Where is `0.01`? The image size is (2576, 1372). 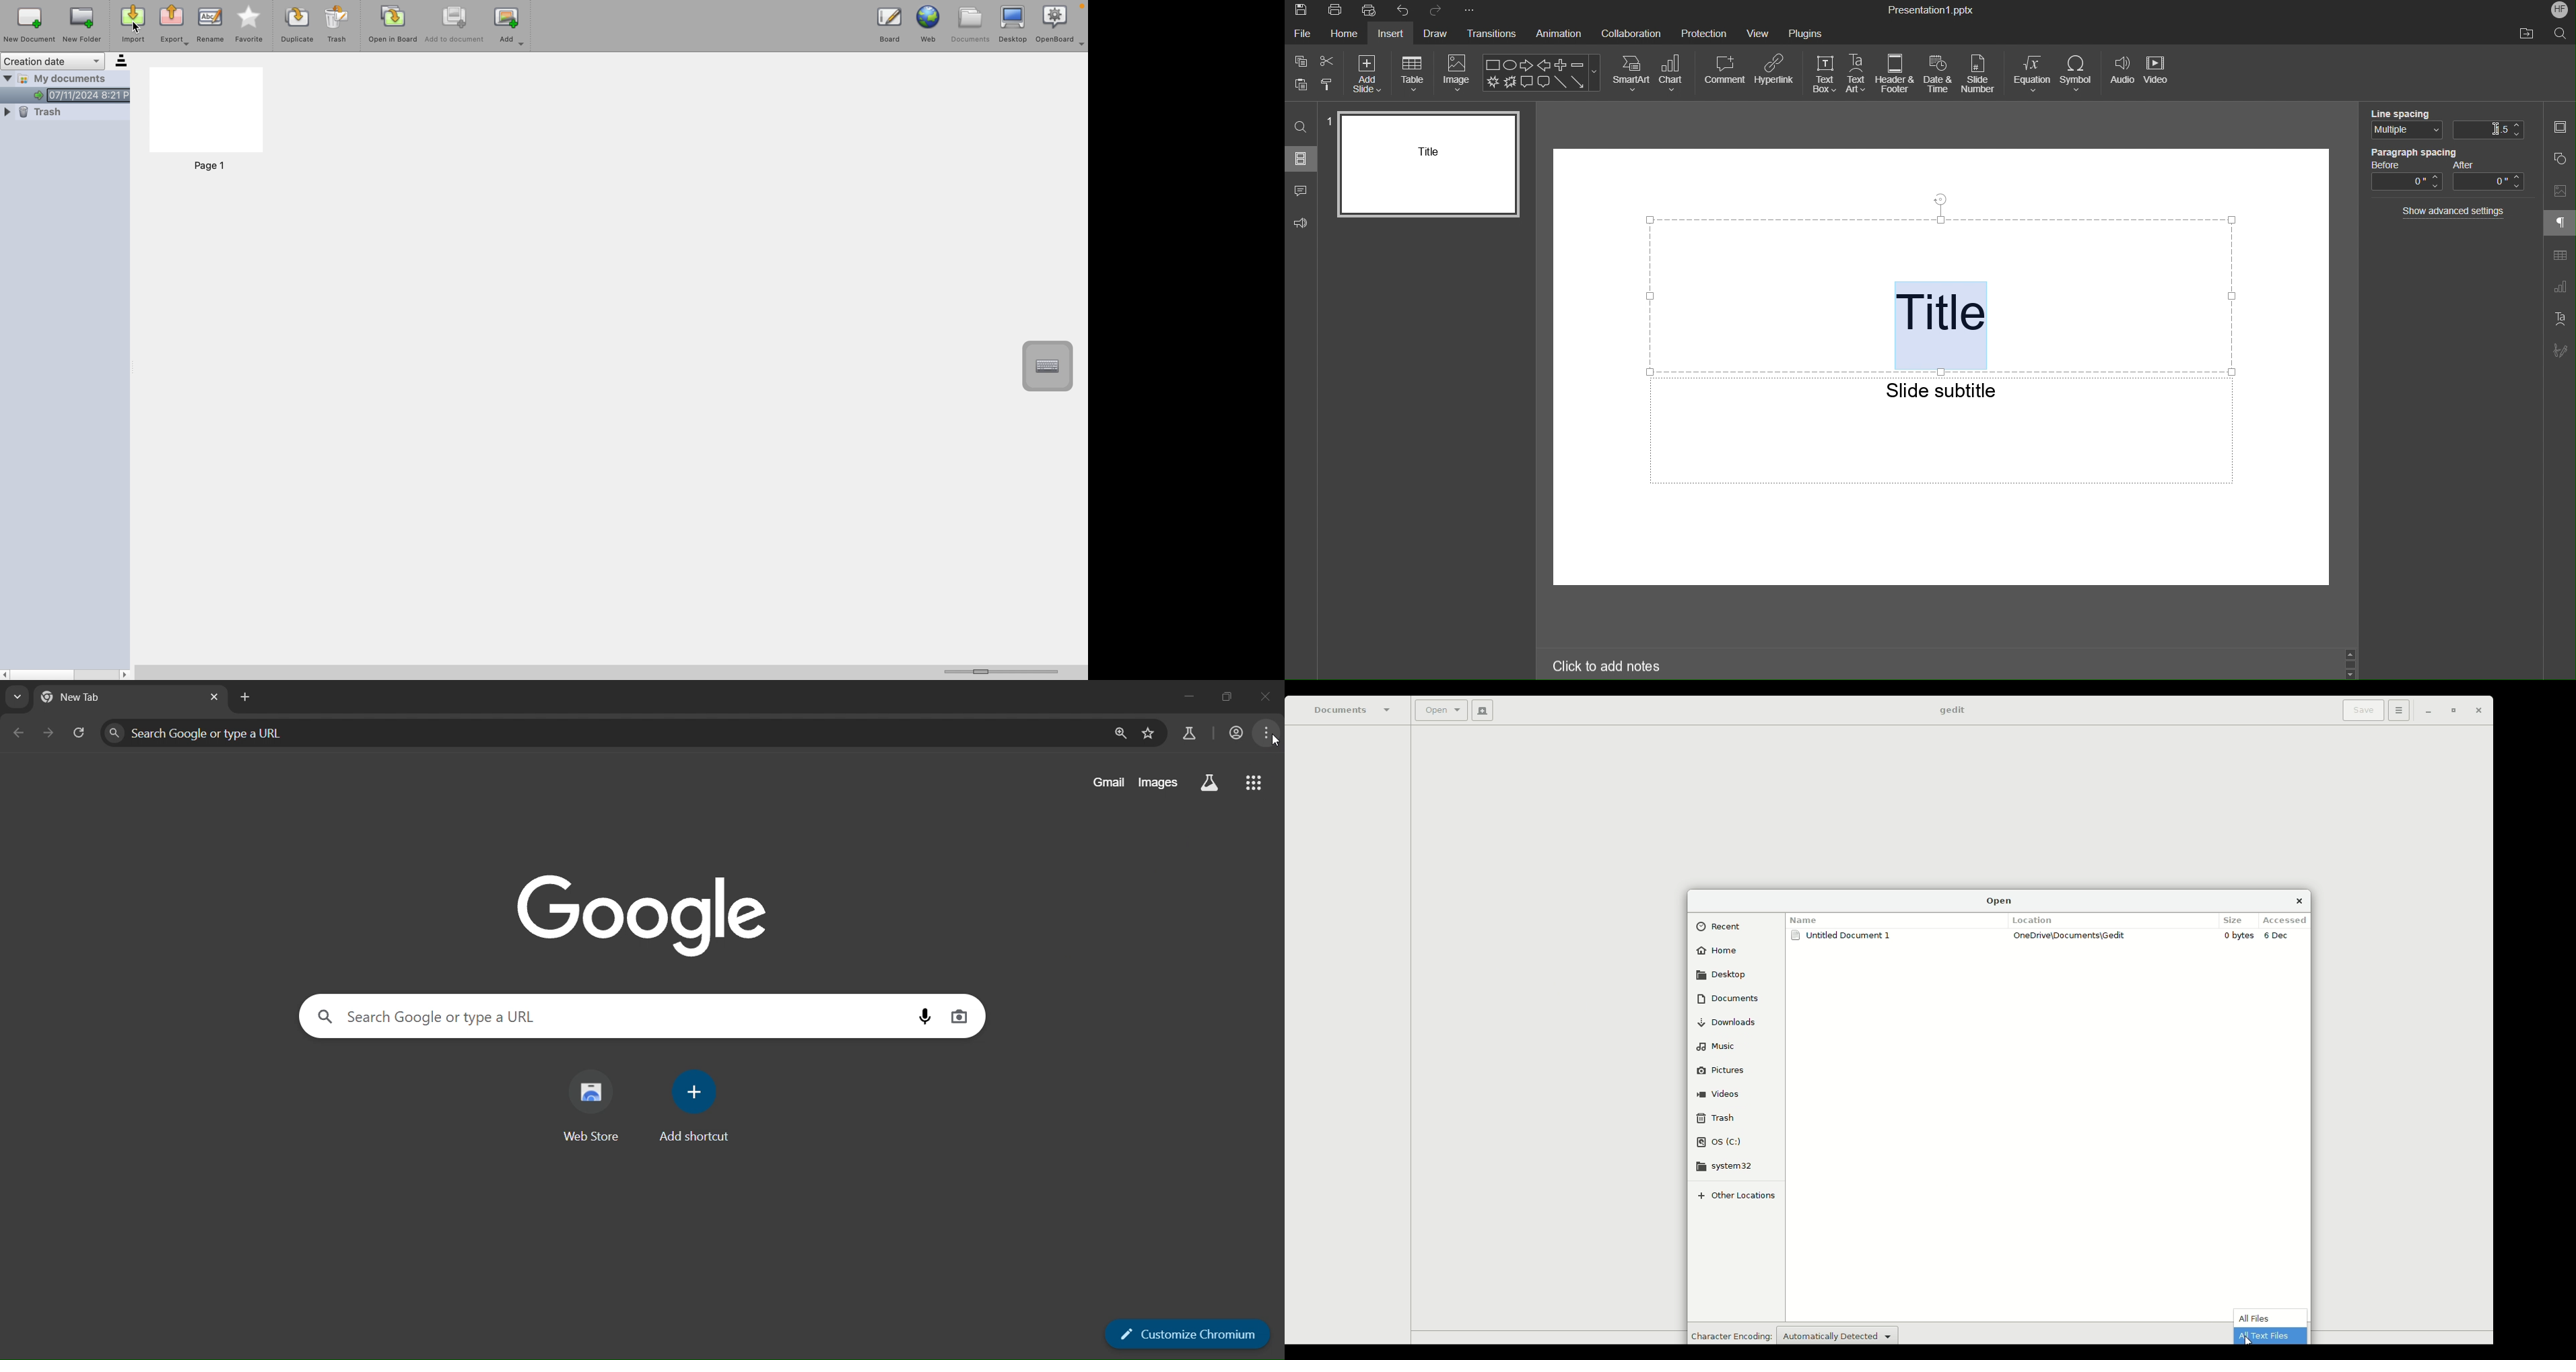 0.01 is located at coordinates (2490, 129).